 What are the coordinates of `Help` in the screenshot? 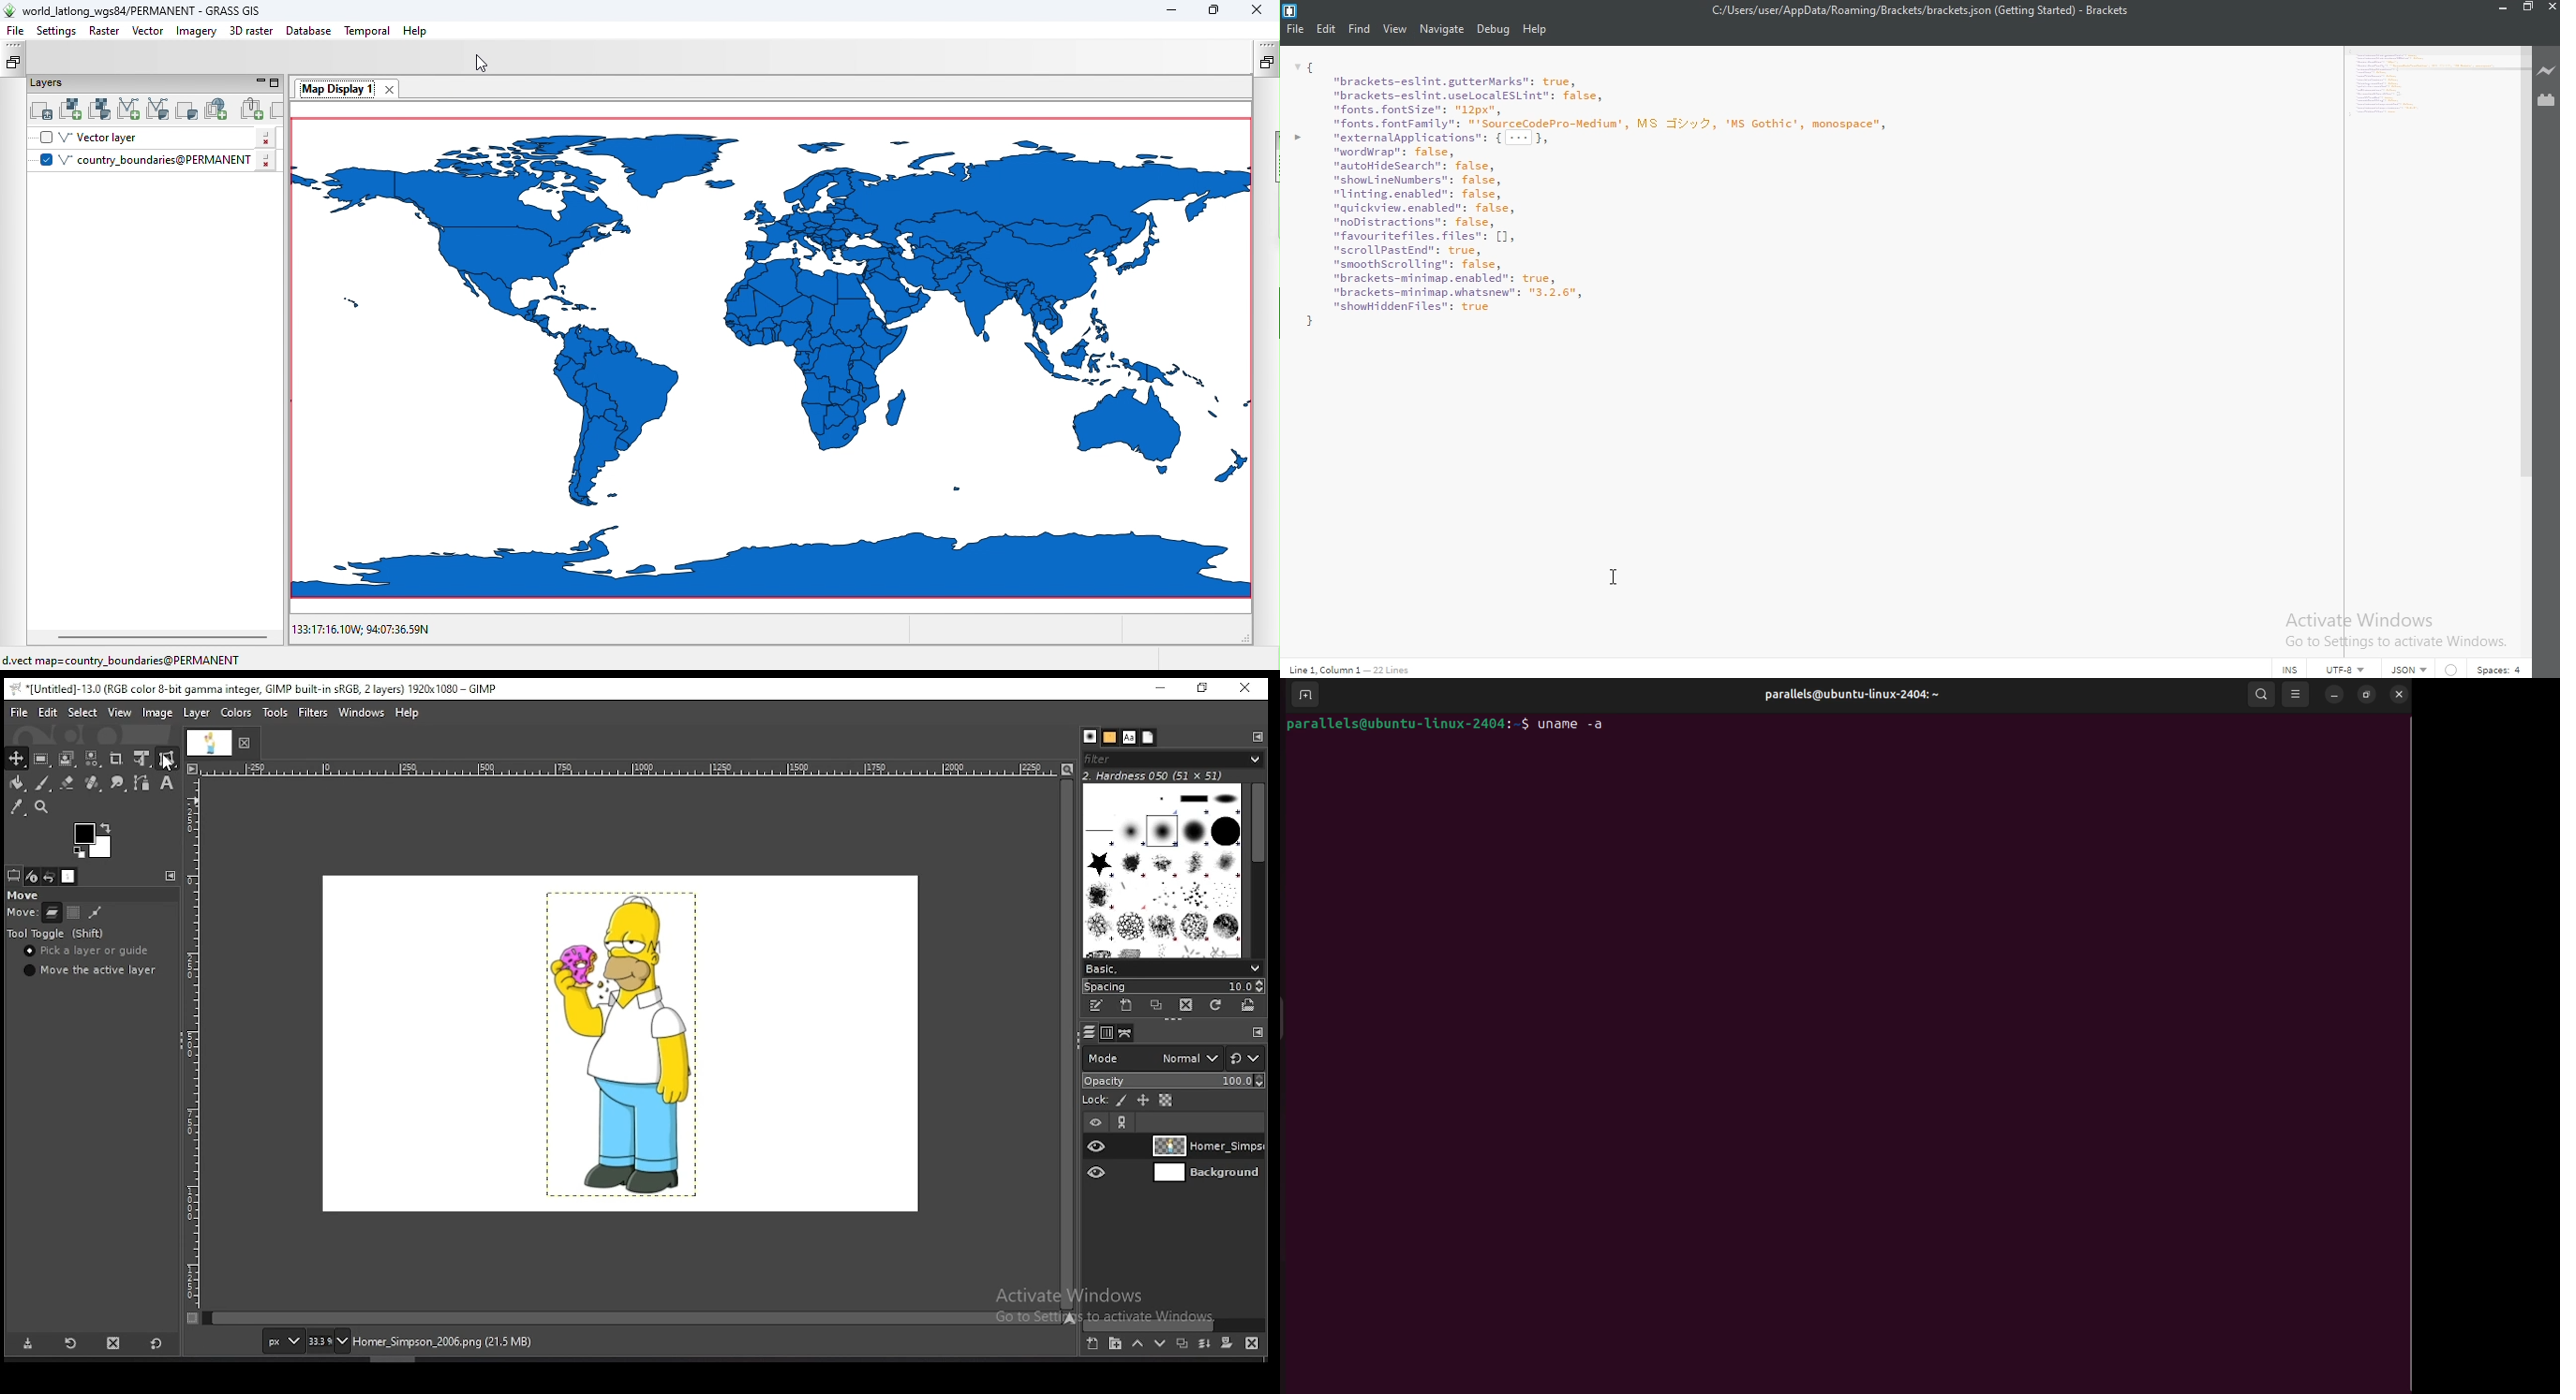 It's located at (1537, 30).